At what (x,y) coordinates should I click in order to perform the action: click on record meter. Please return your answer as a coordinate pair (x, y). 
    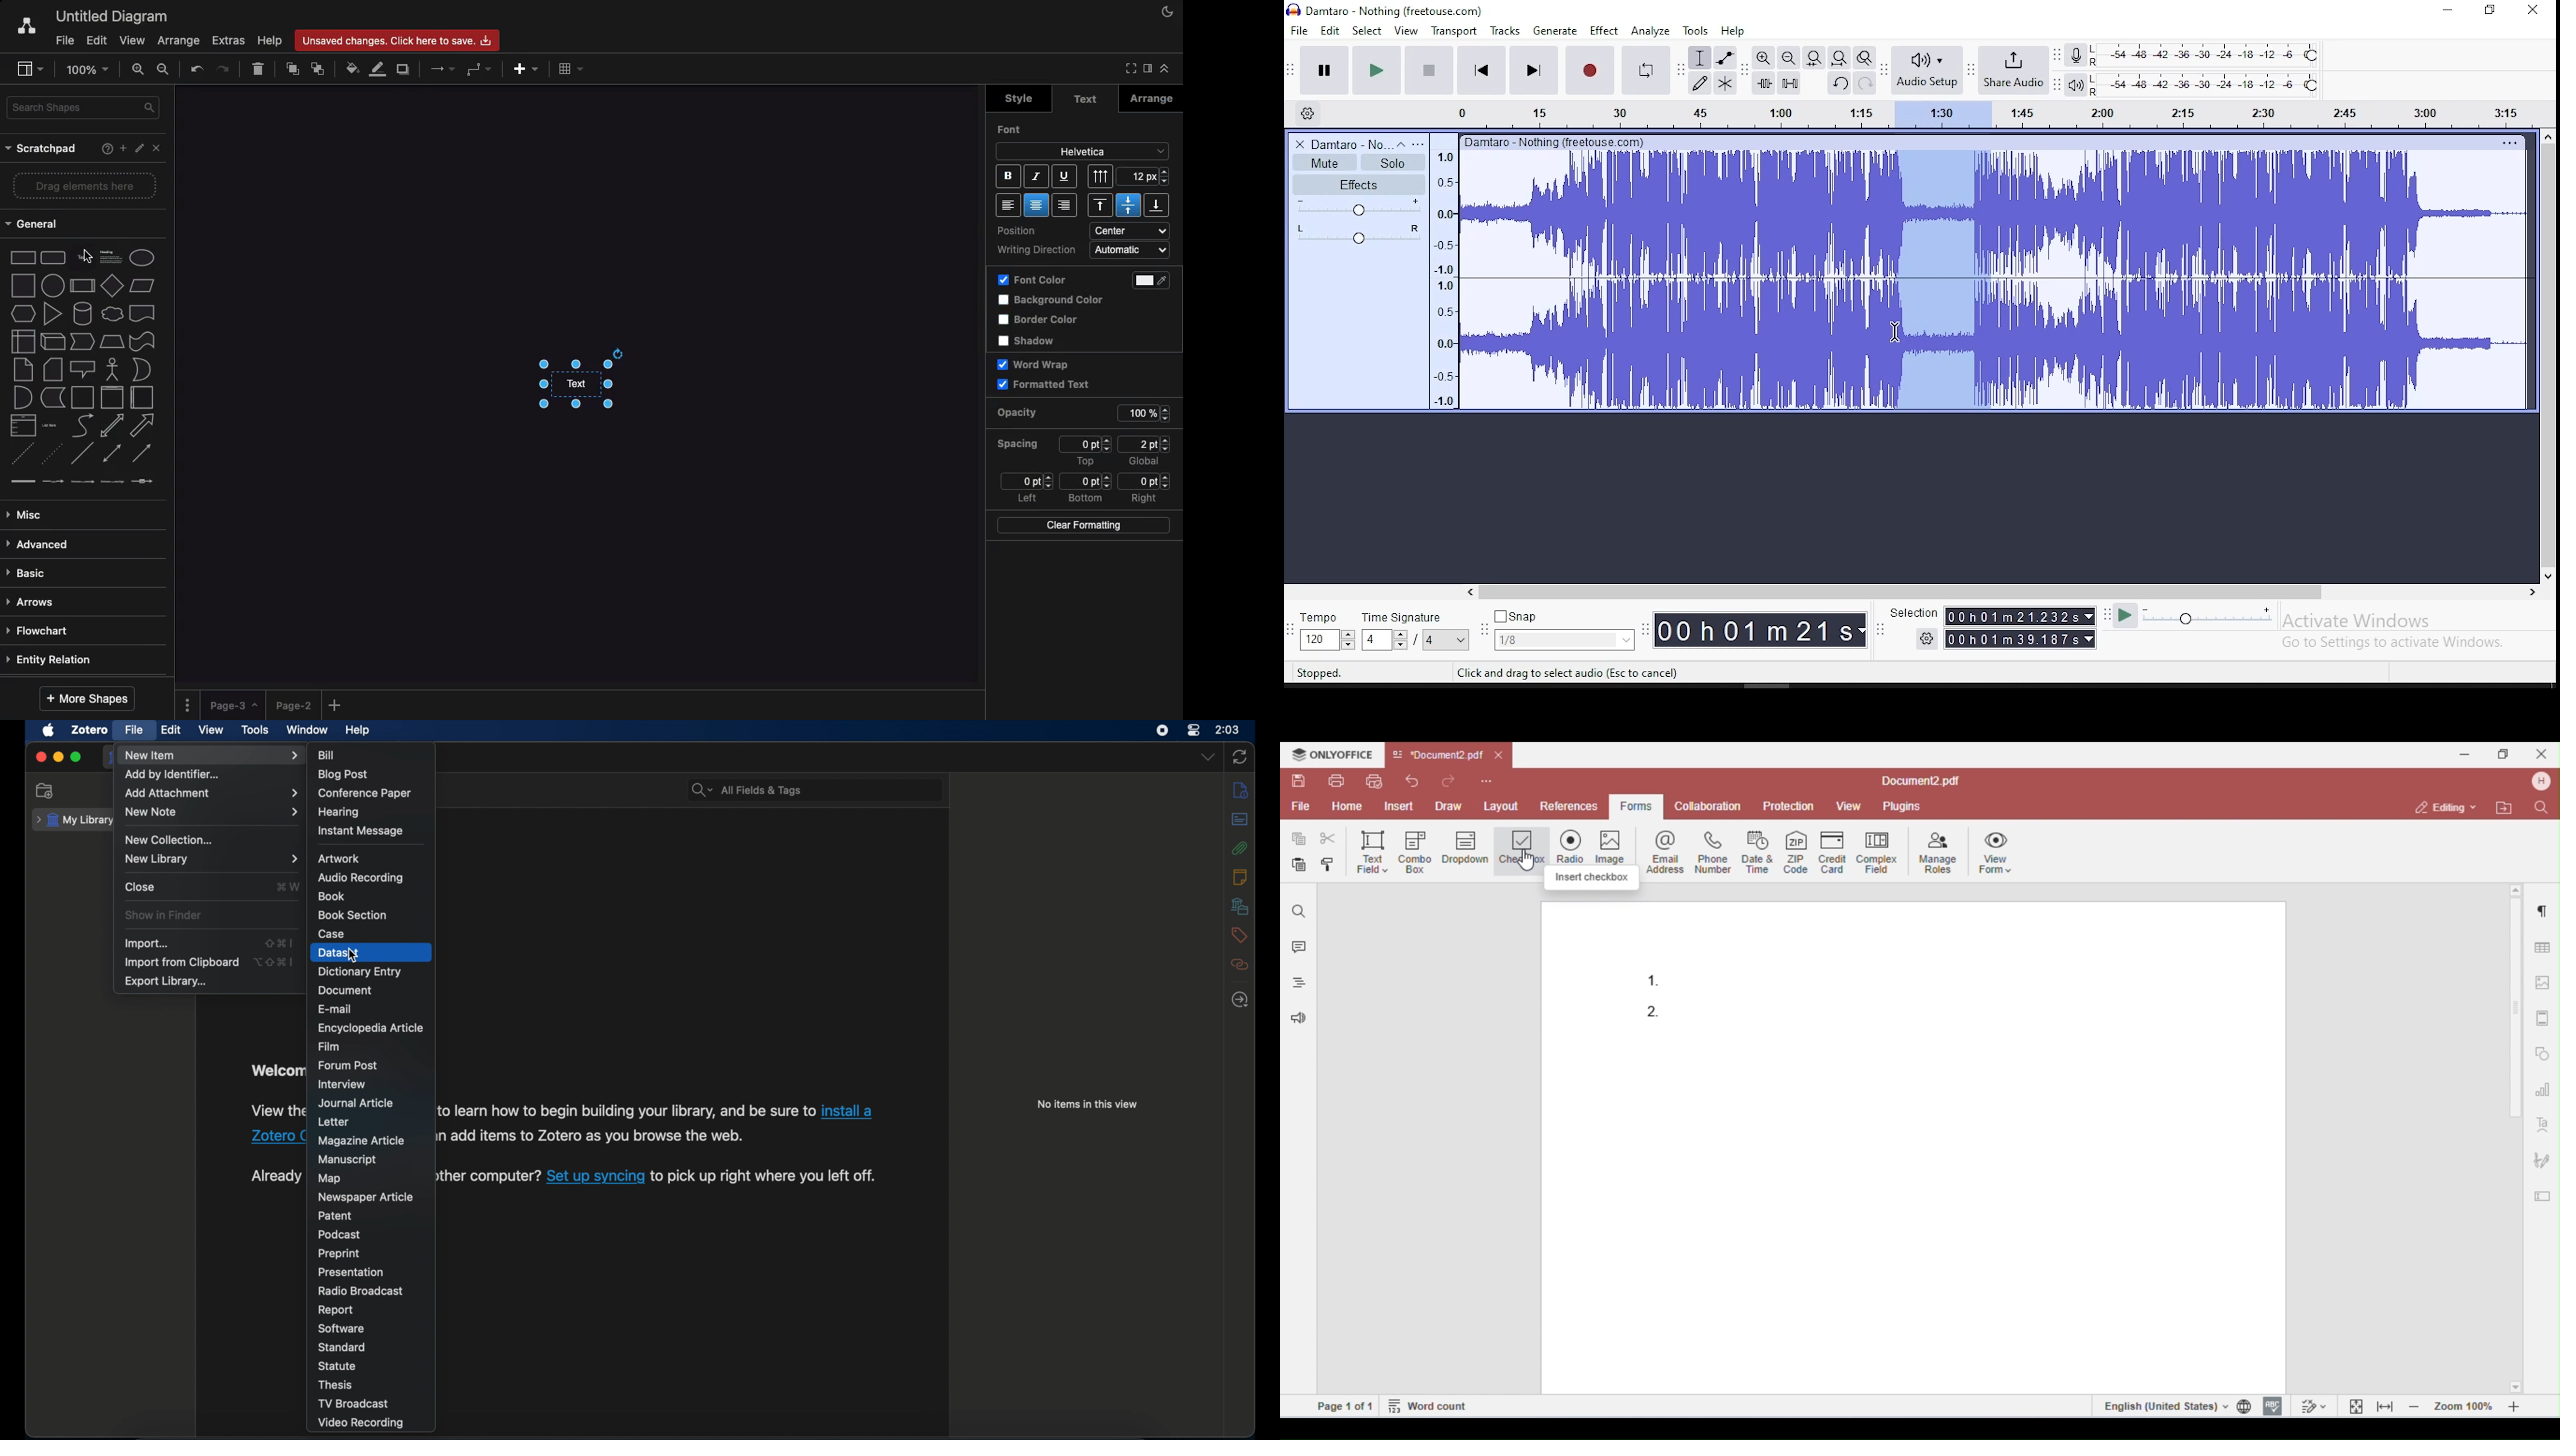
    Looking at the image, I should click on (2076, 54).